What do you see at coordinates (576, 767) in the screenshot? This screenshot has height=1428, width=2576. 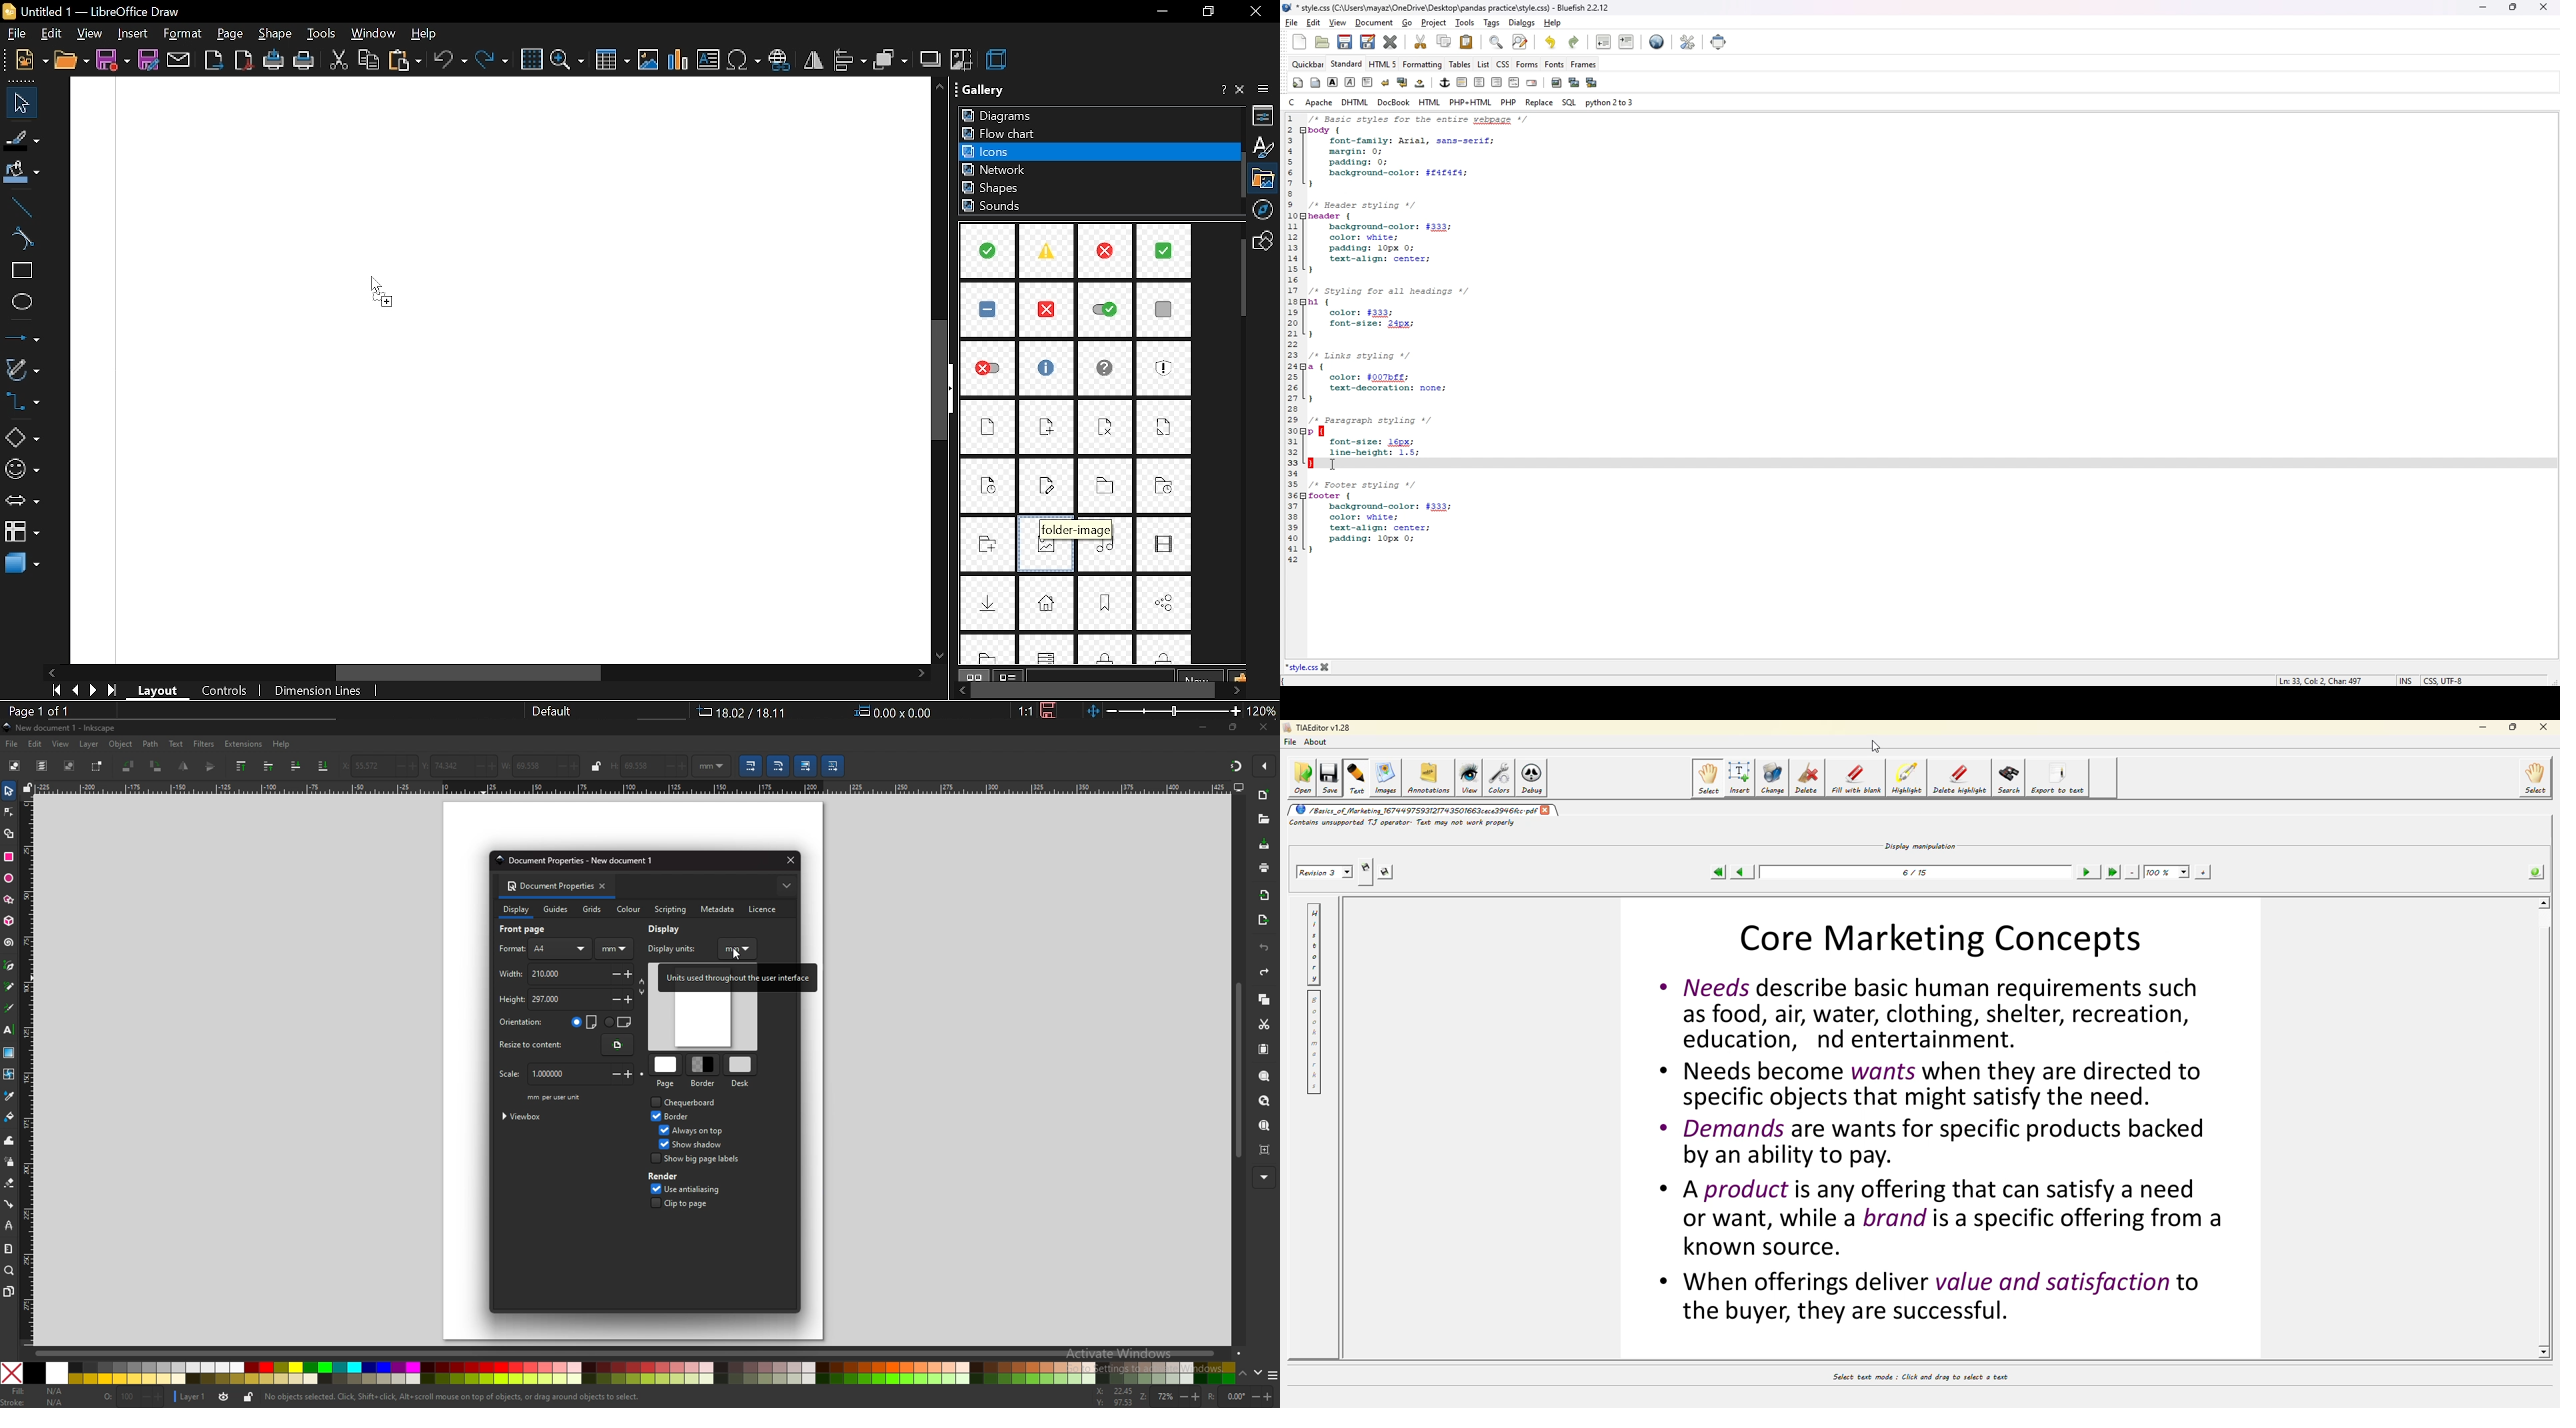 I see `+` at bounding box center [576, 767].